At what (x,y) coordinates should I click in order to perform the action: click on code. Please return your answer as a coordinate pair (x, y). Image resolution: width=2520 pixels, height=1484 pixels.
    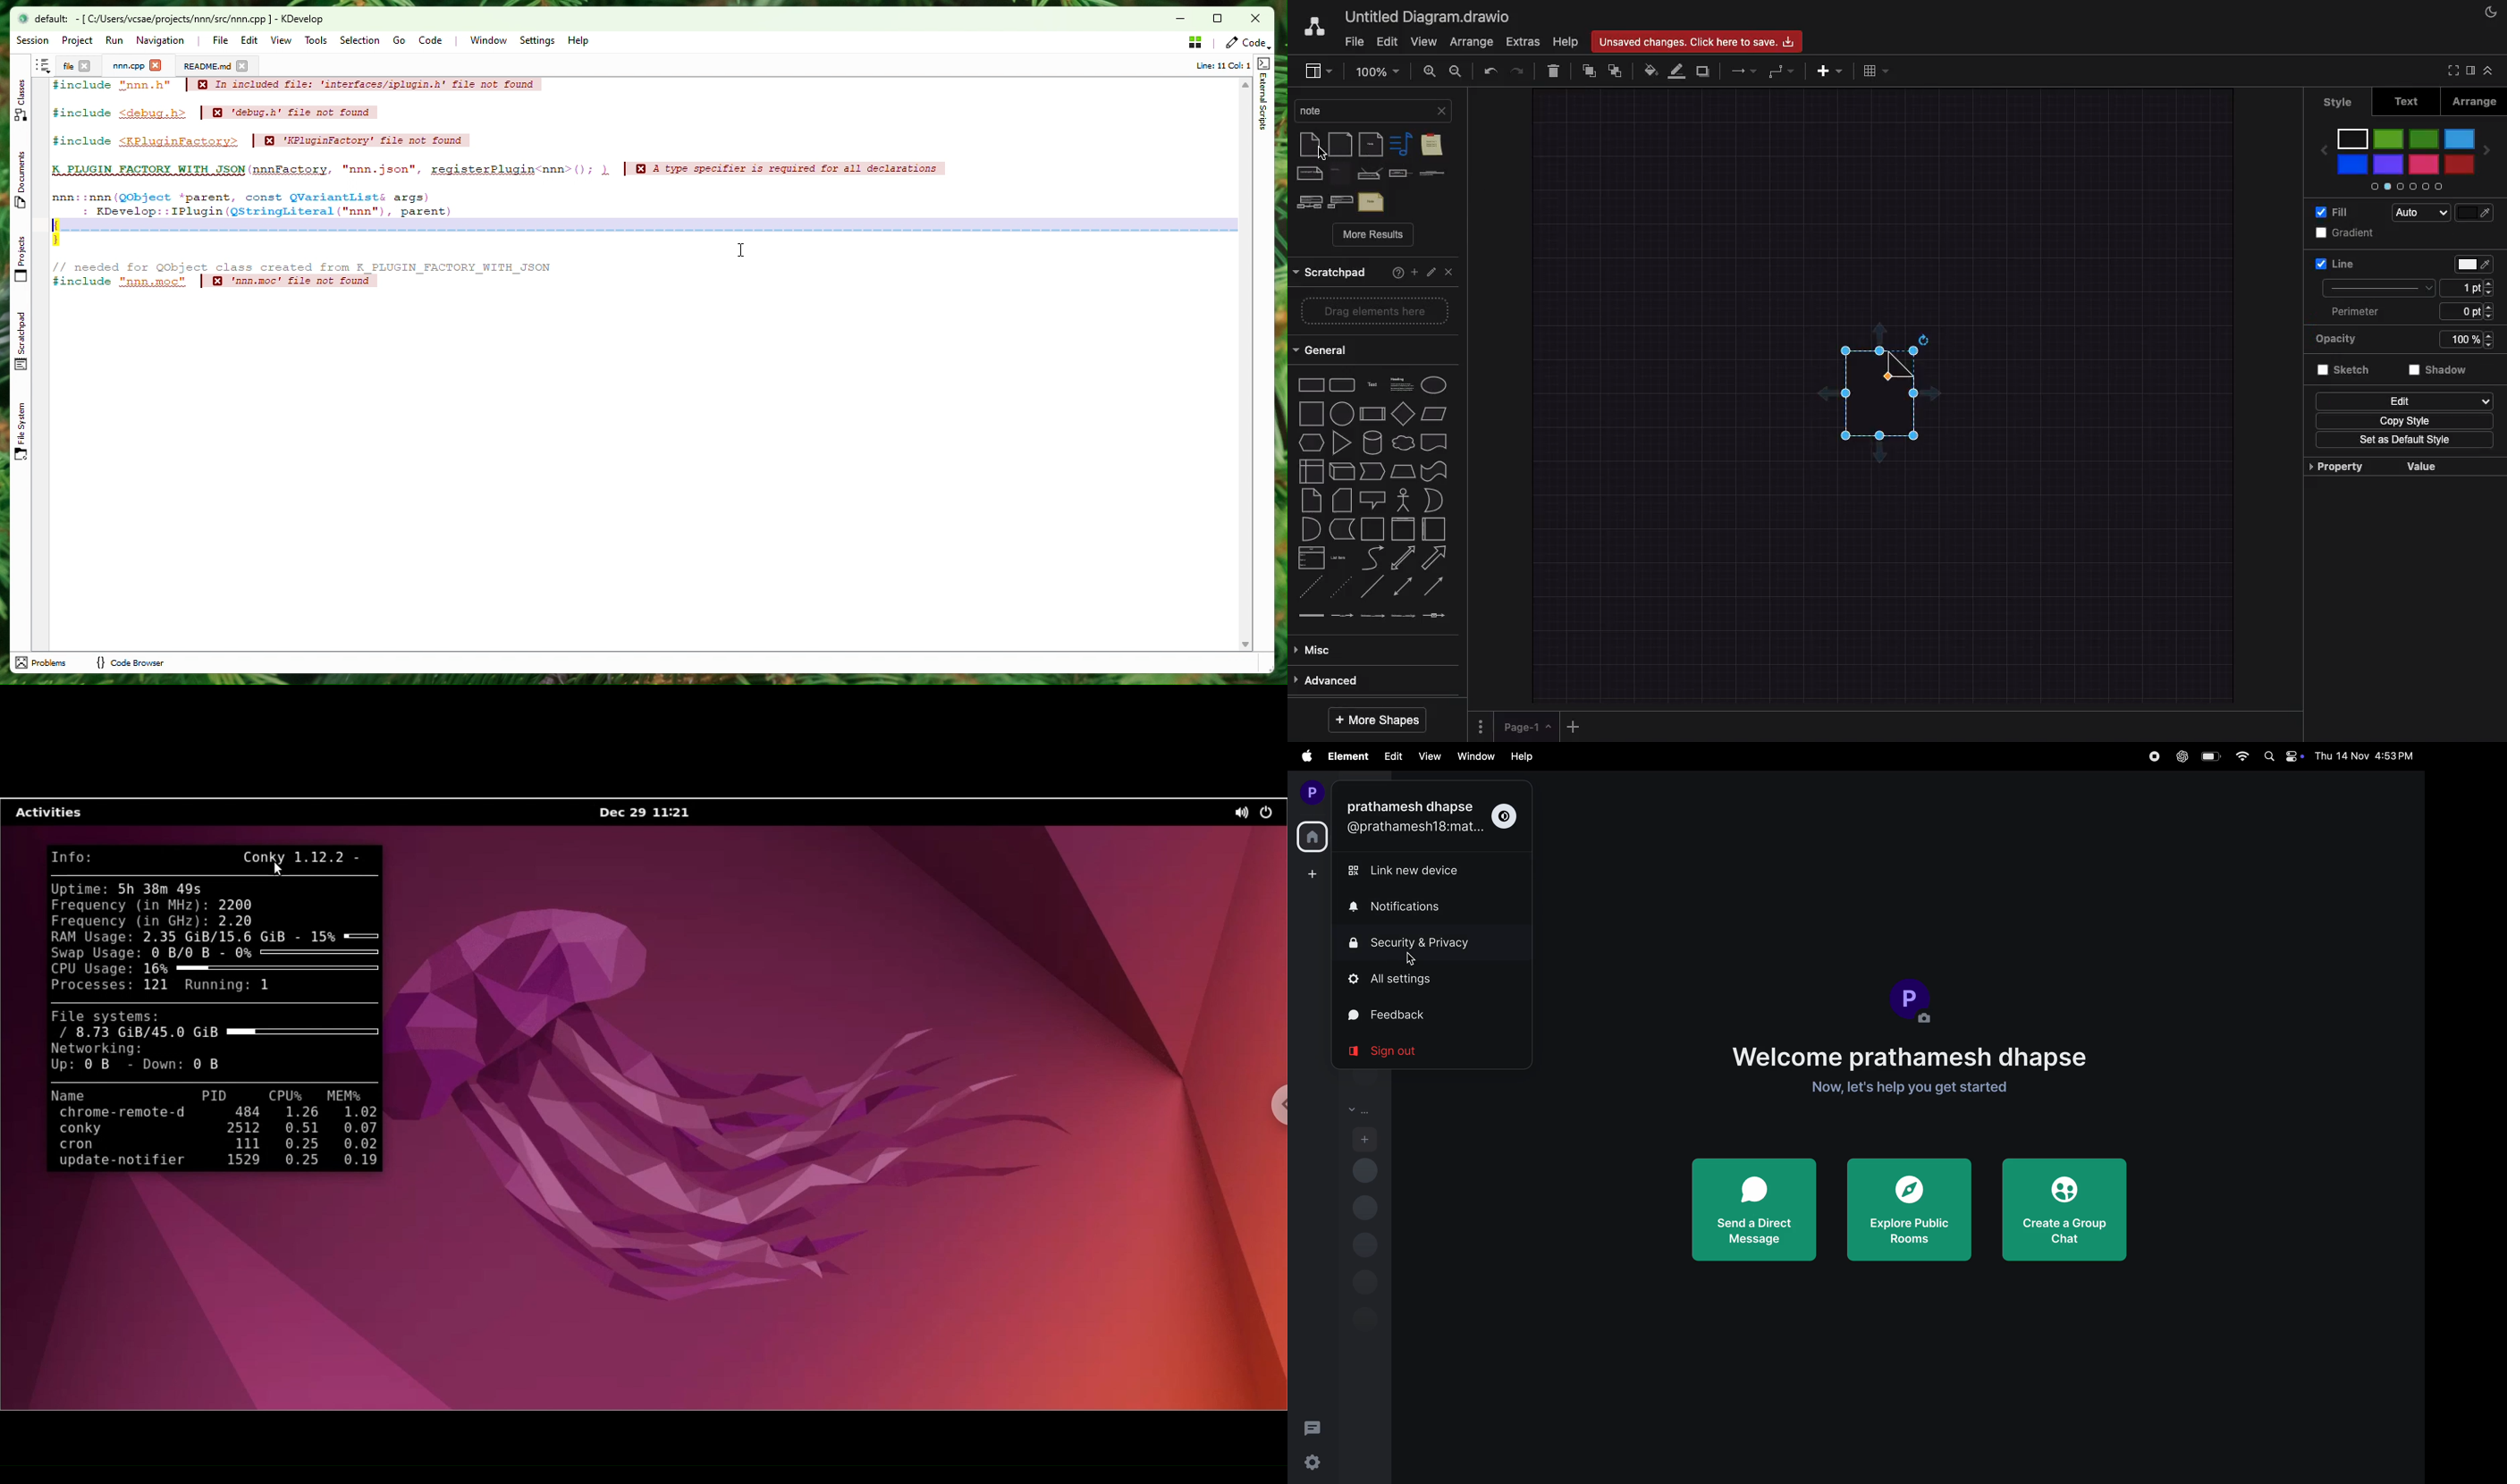
    Looking at the image, I should click on (309, 280).